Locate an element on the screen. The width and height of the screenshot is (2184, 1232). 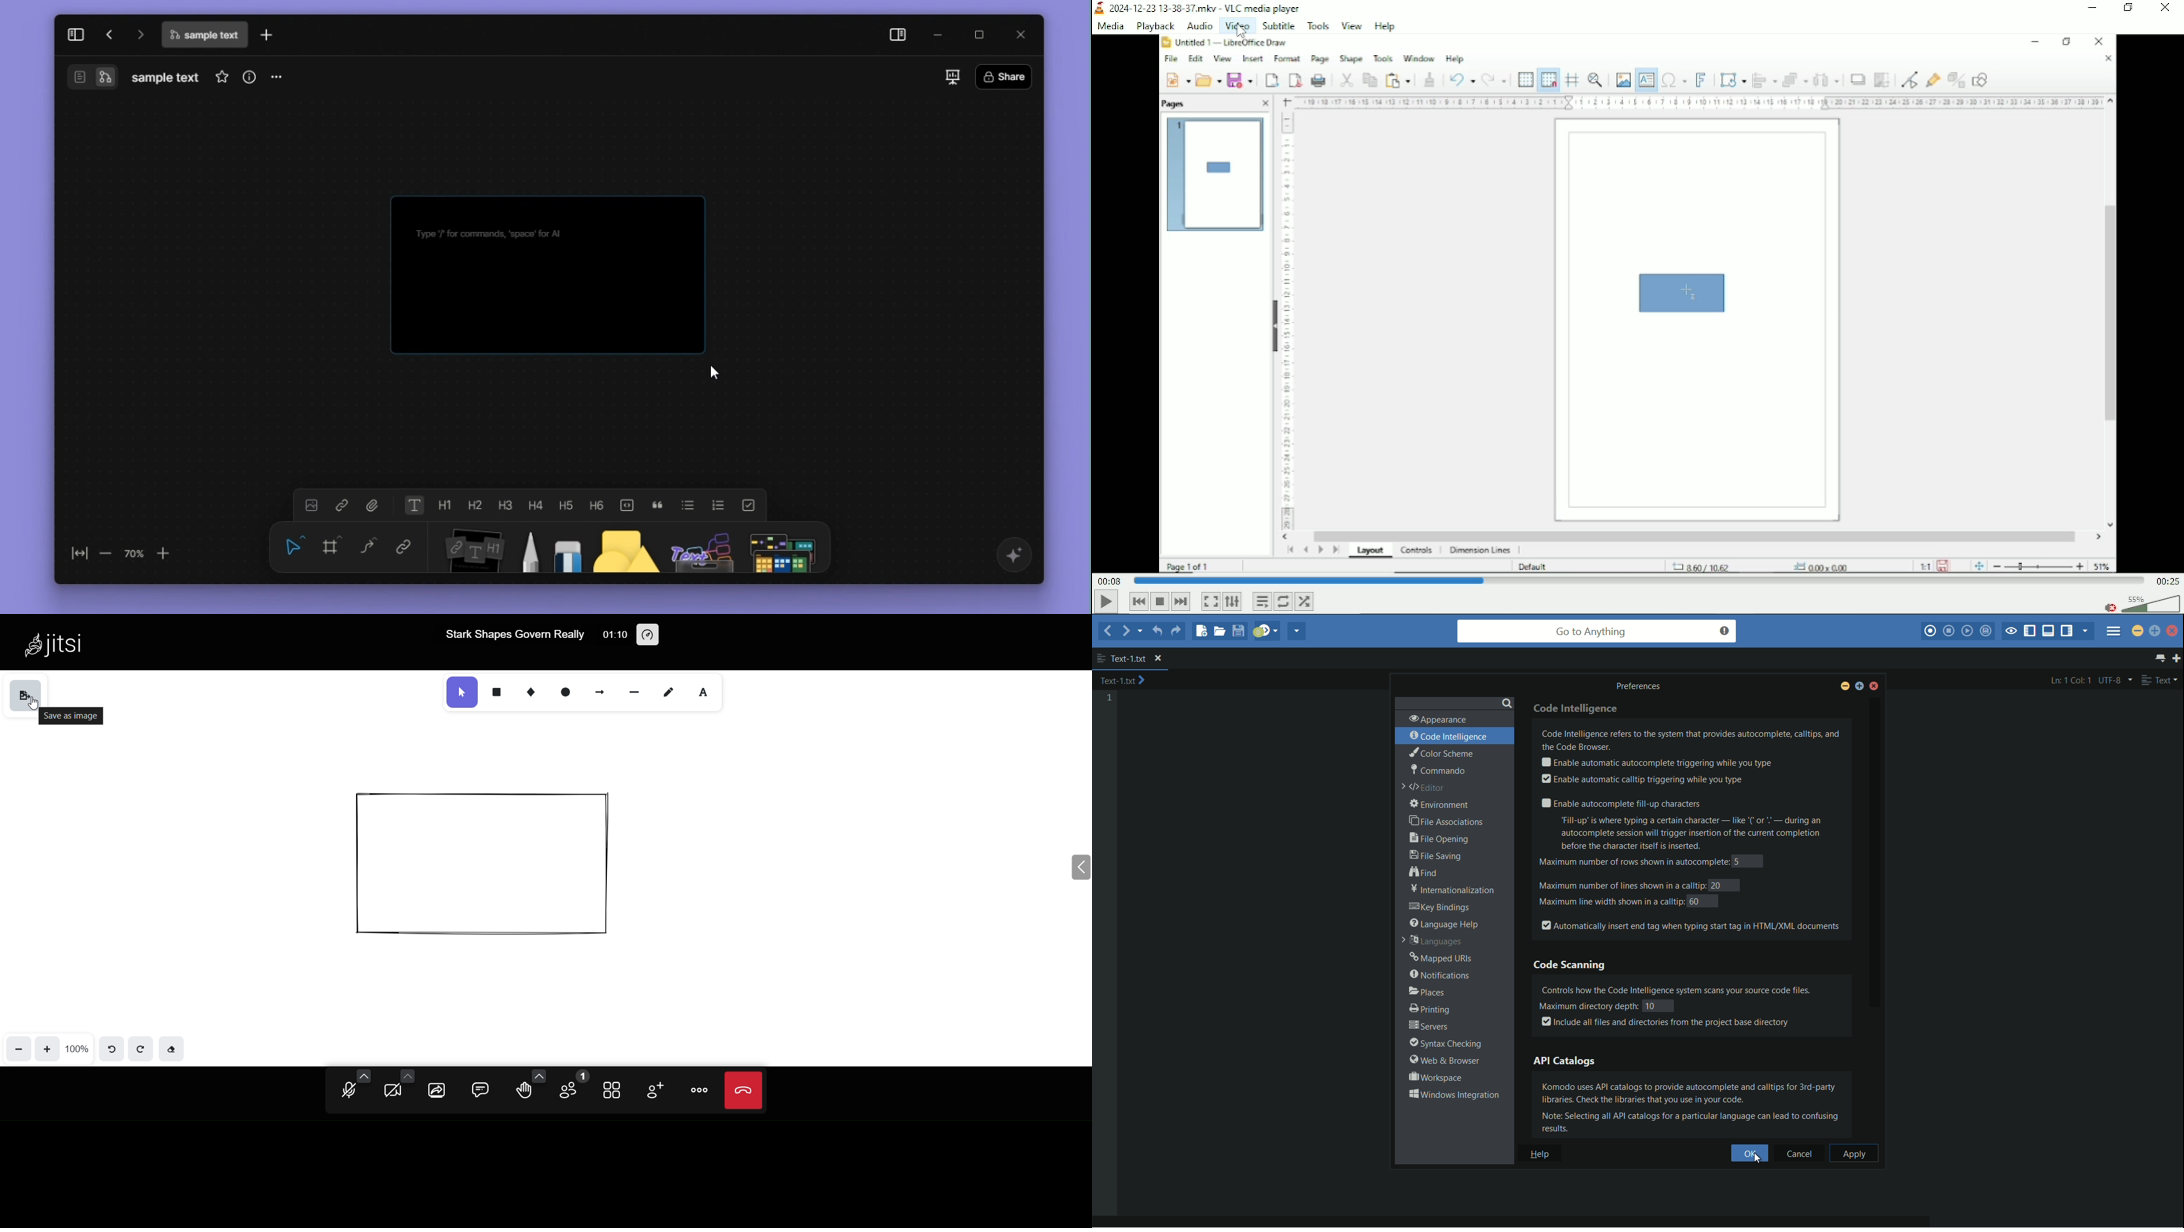
microphone is located at coordinates (351, 1092).